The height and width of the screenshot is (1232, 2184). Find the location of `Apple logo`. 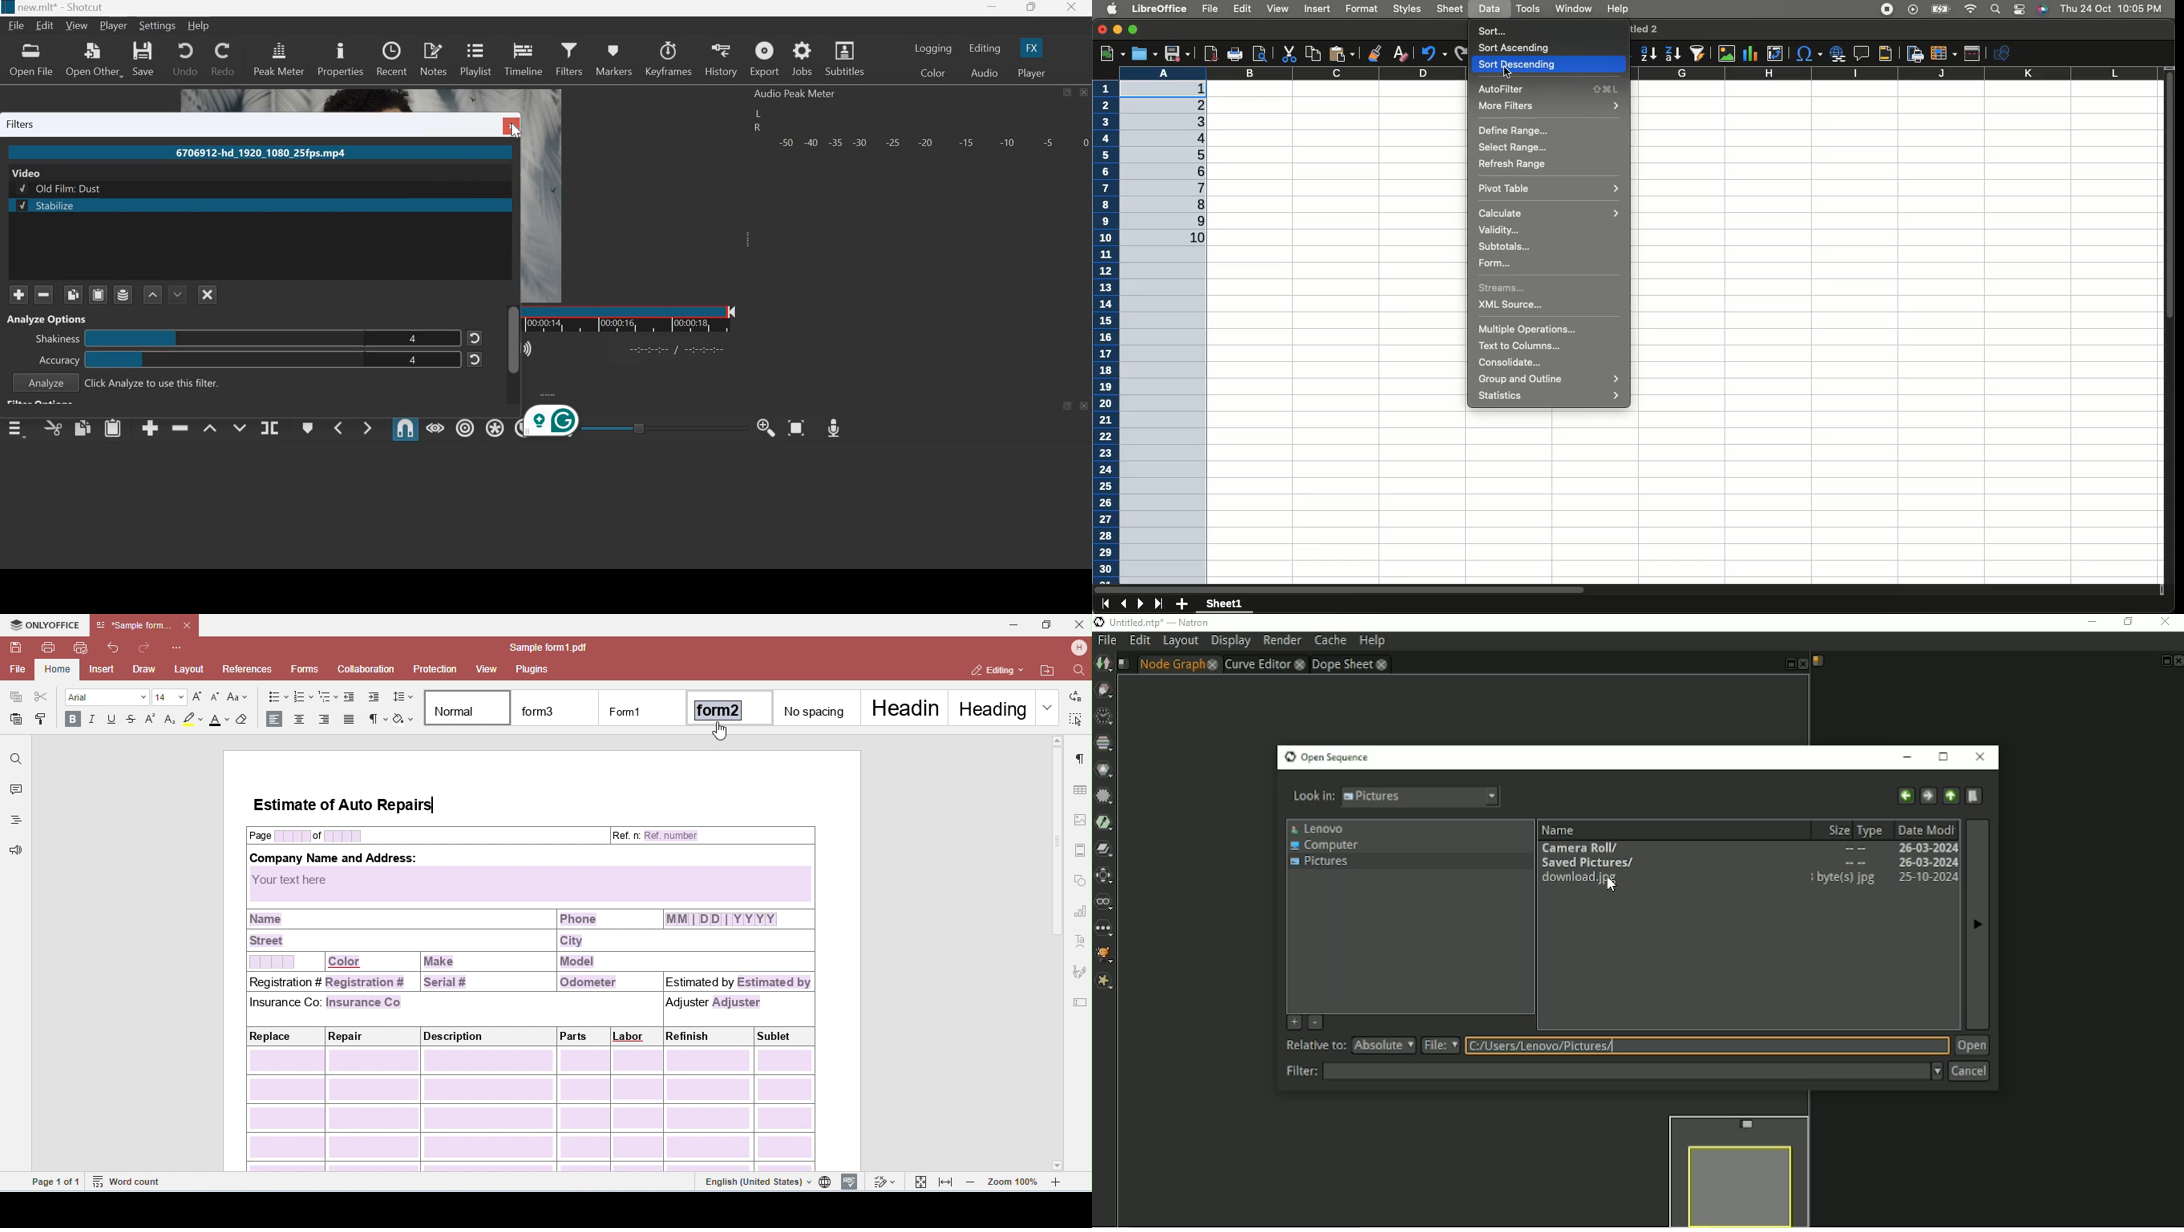

Apple logo is located at coordinates (1112, 9).